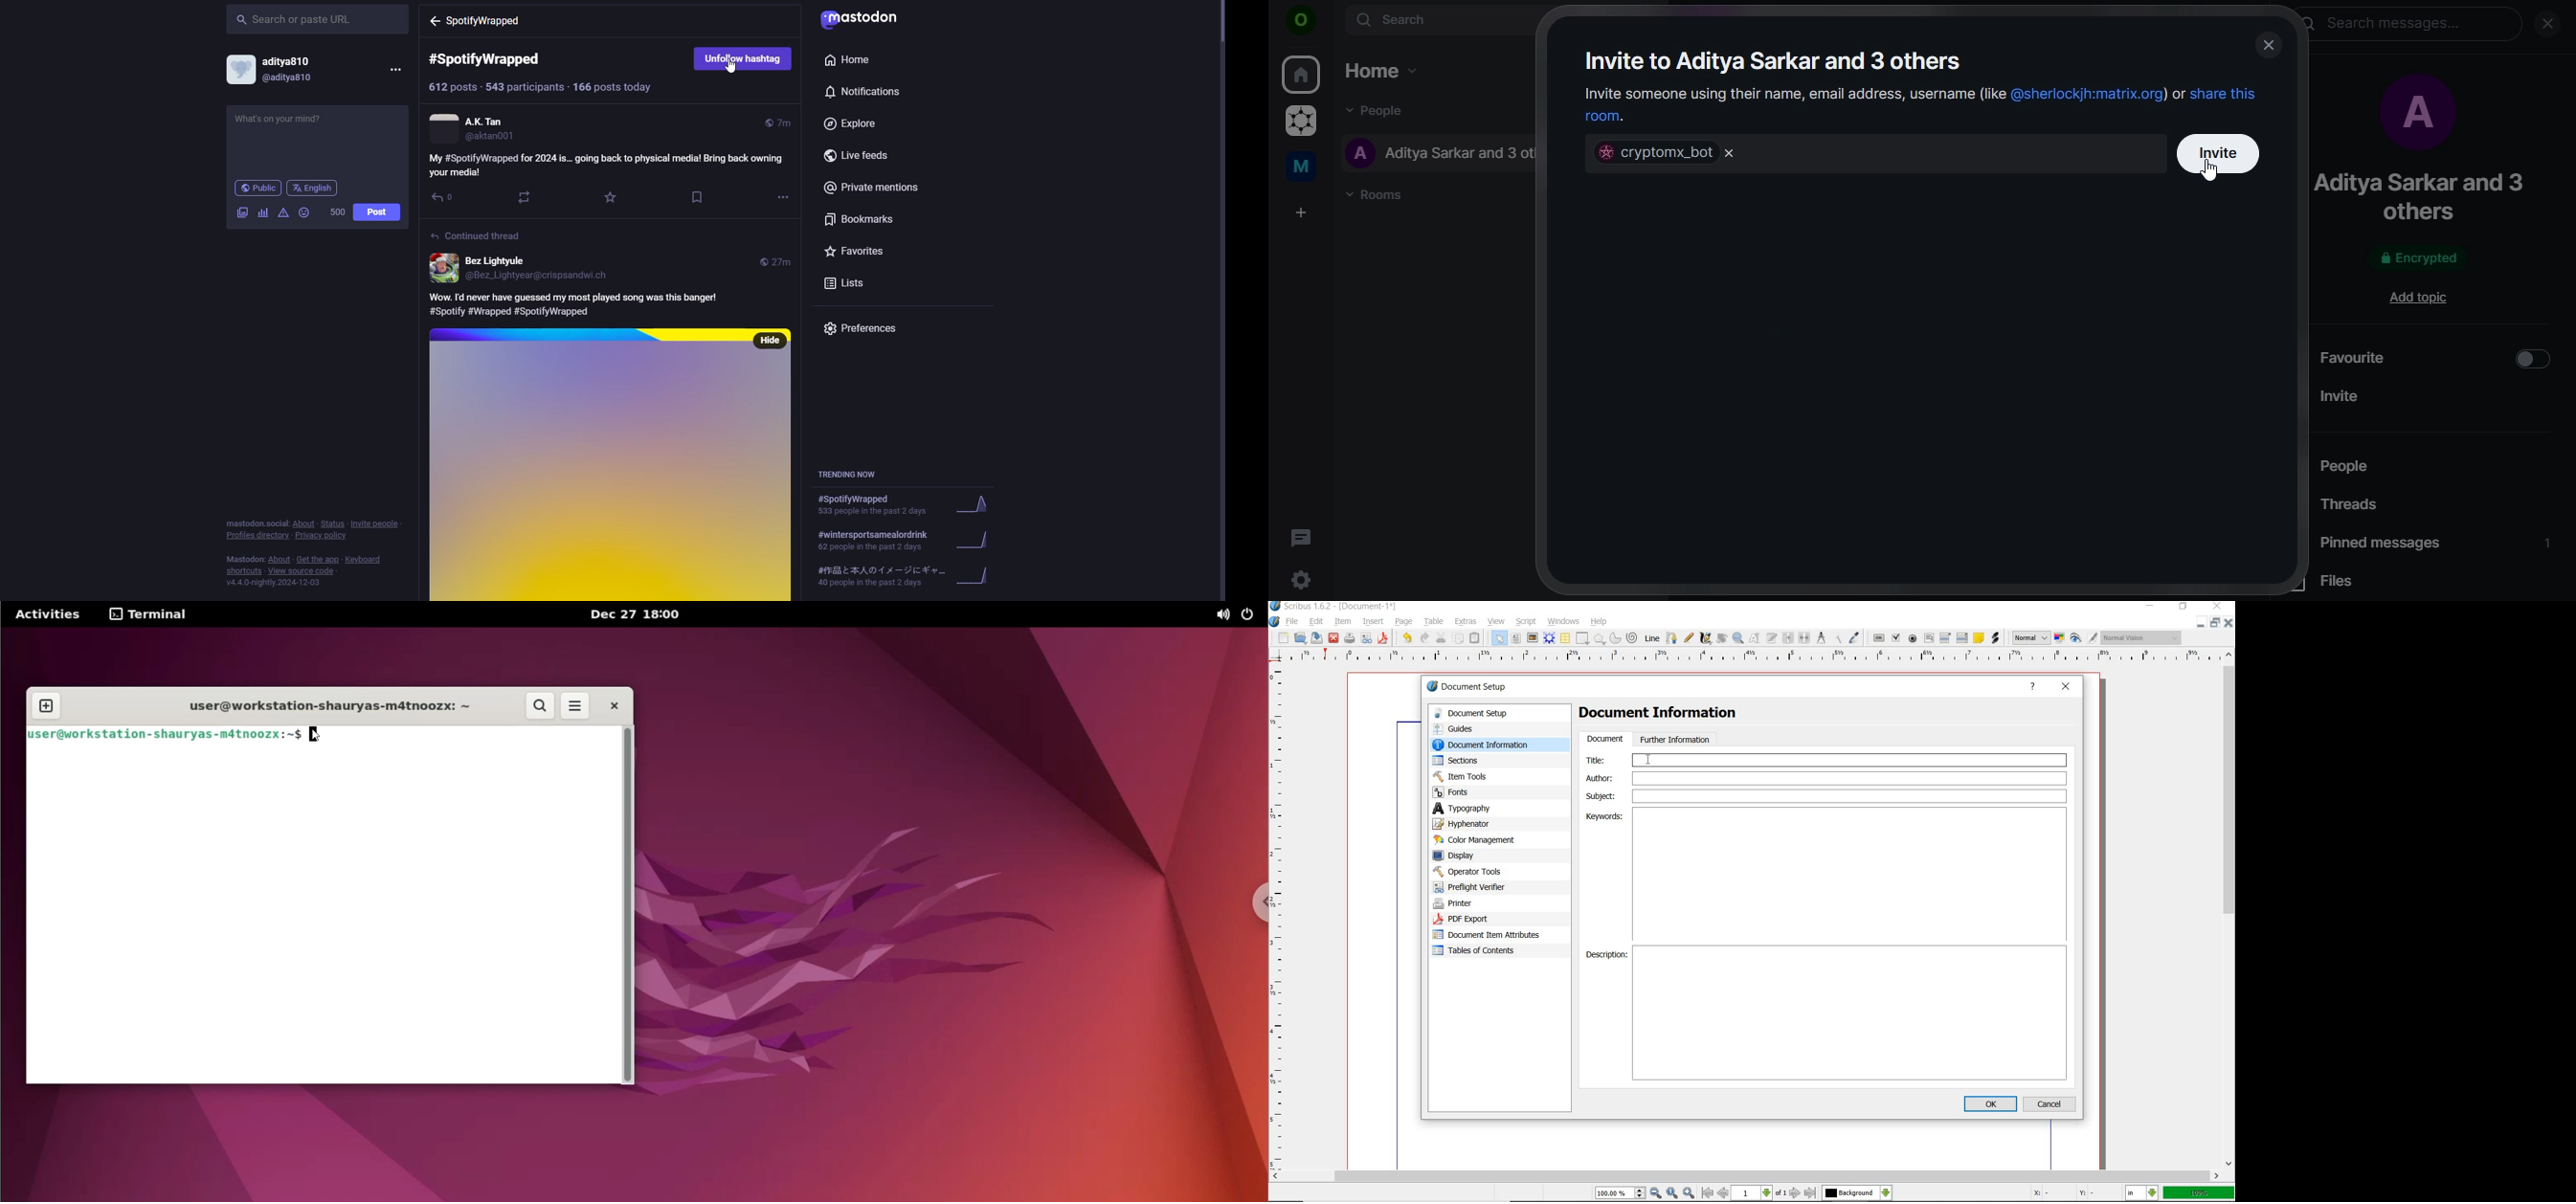  What do you see at coordinates (2198, 1194) in the screenshot?
I see `zoom factor` at bounding box center [2198, 1194].